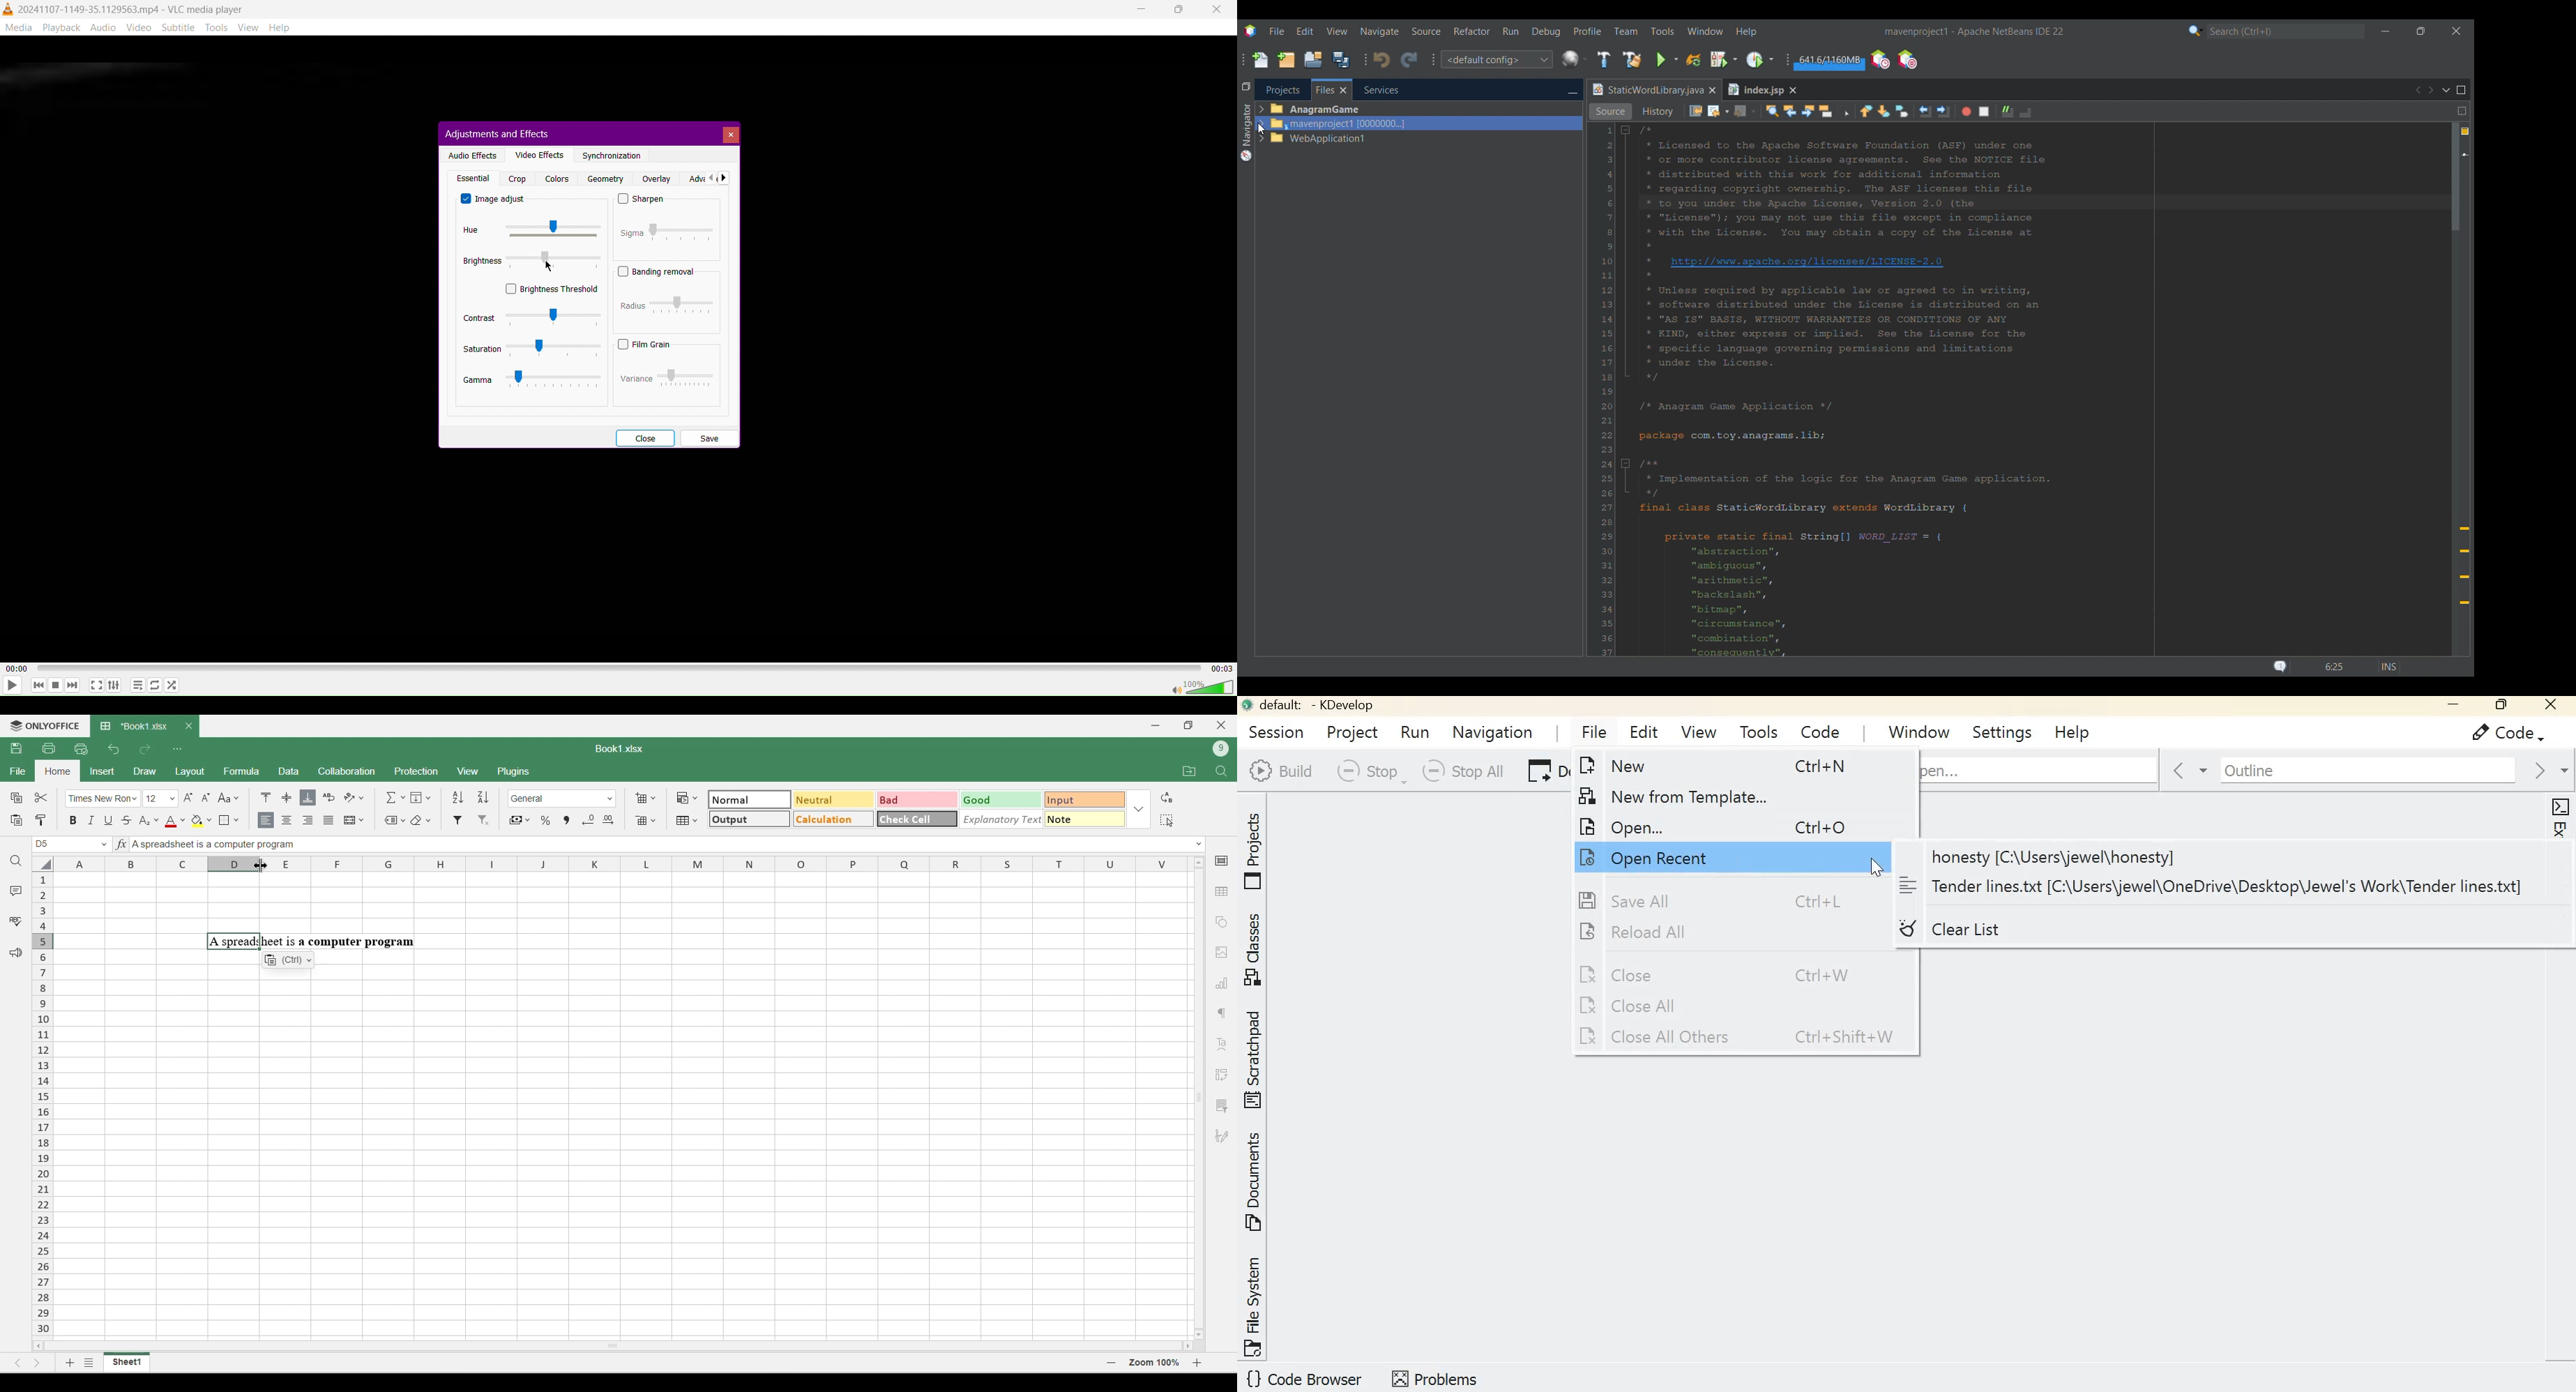  I want to click on Close, so click(1219, 10).